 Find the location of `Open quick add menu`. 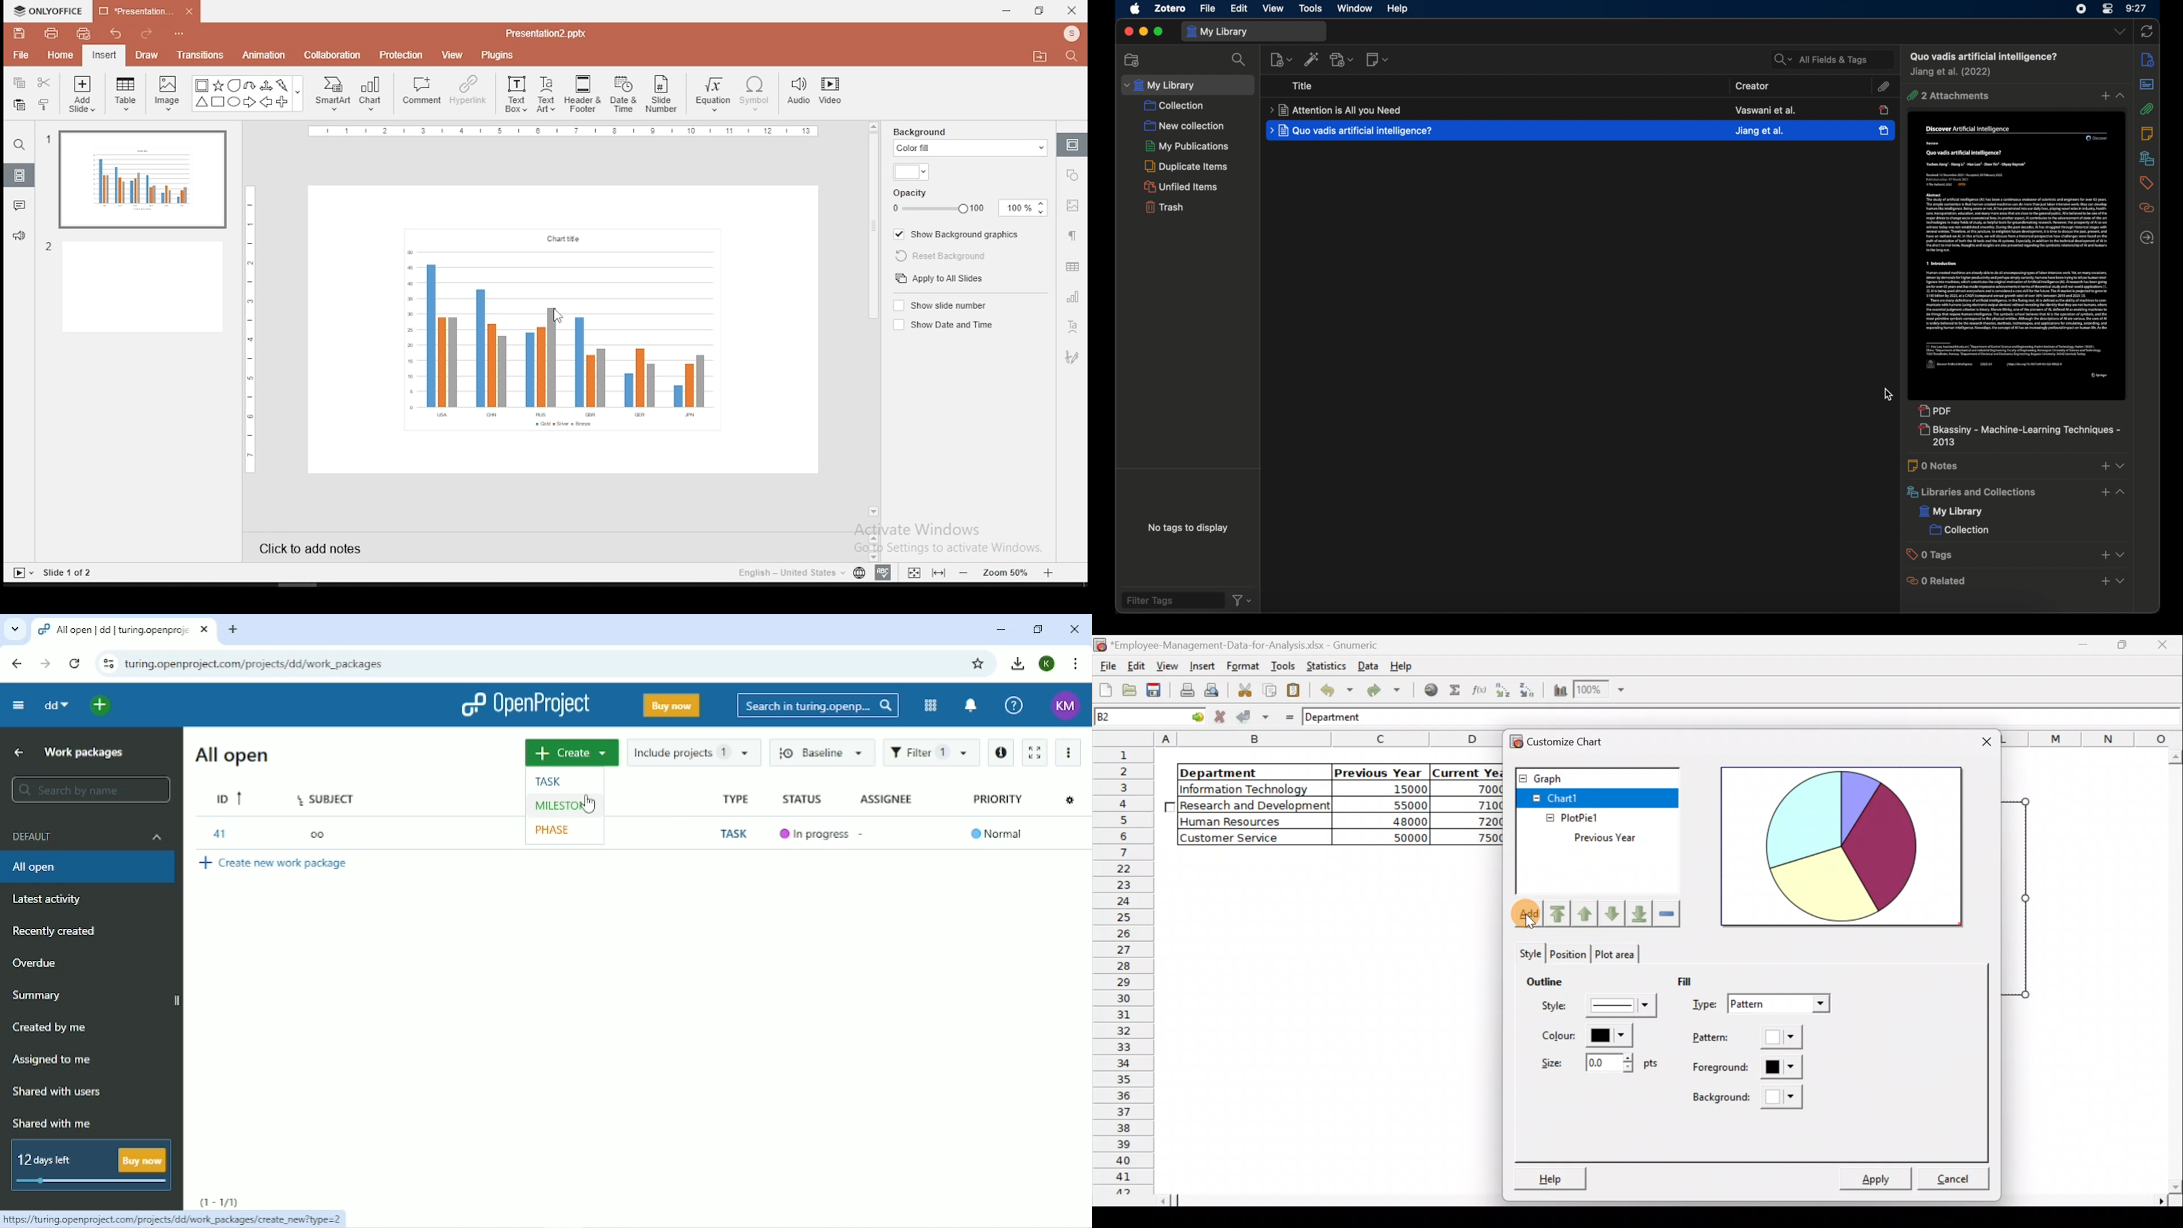

Open quick add menu is located at coordinates (102, 706).